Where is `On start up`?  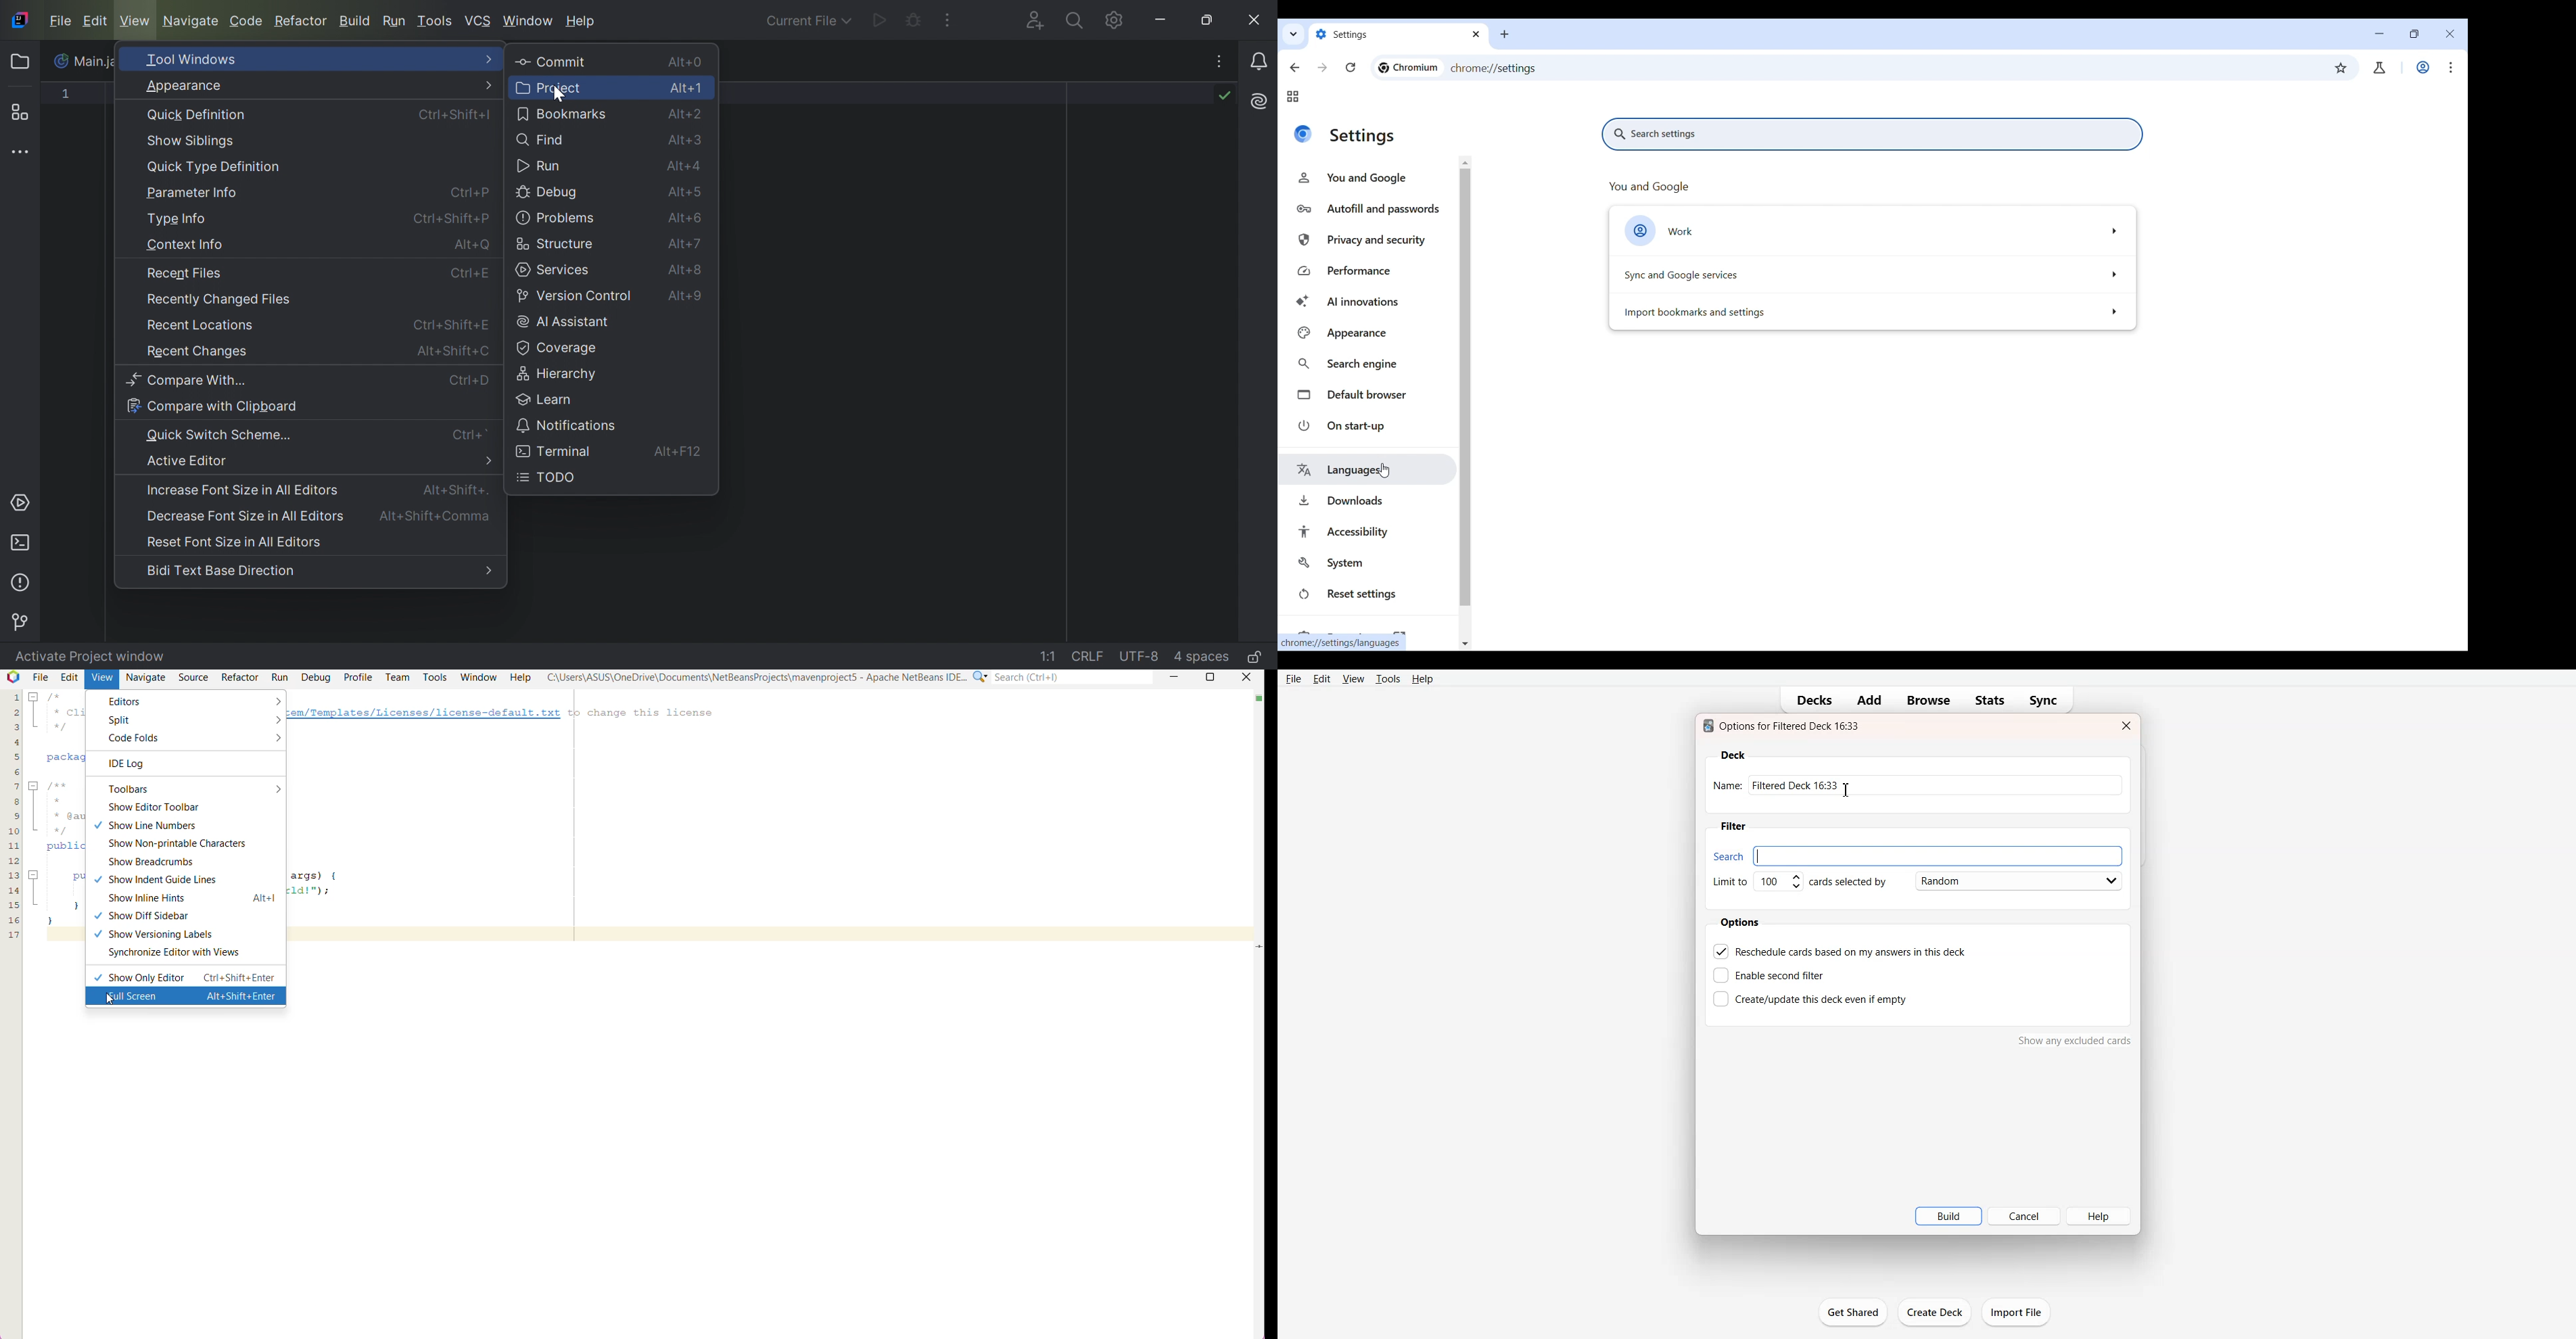 On start up is located at coordinates (1370, 425).